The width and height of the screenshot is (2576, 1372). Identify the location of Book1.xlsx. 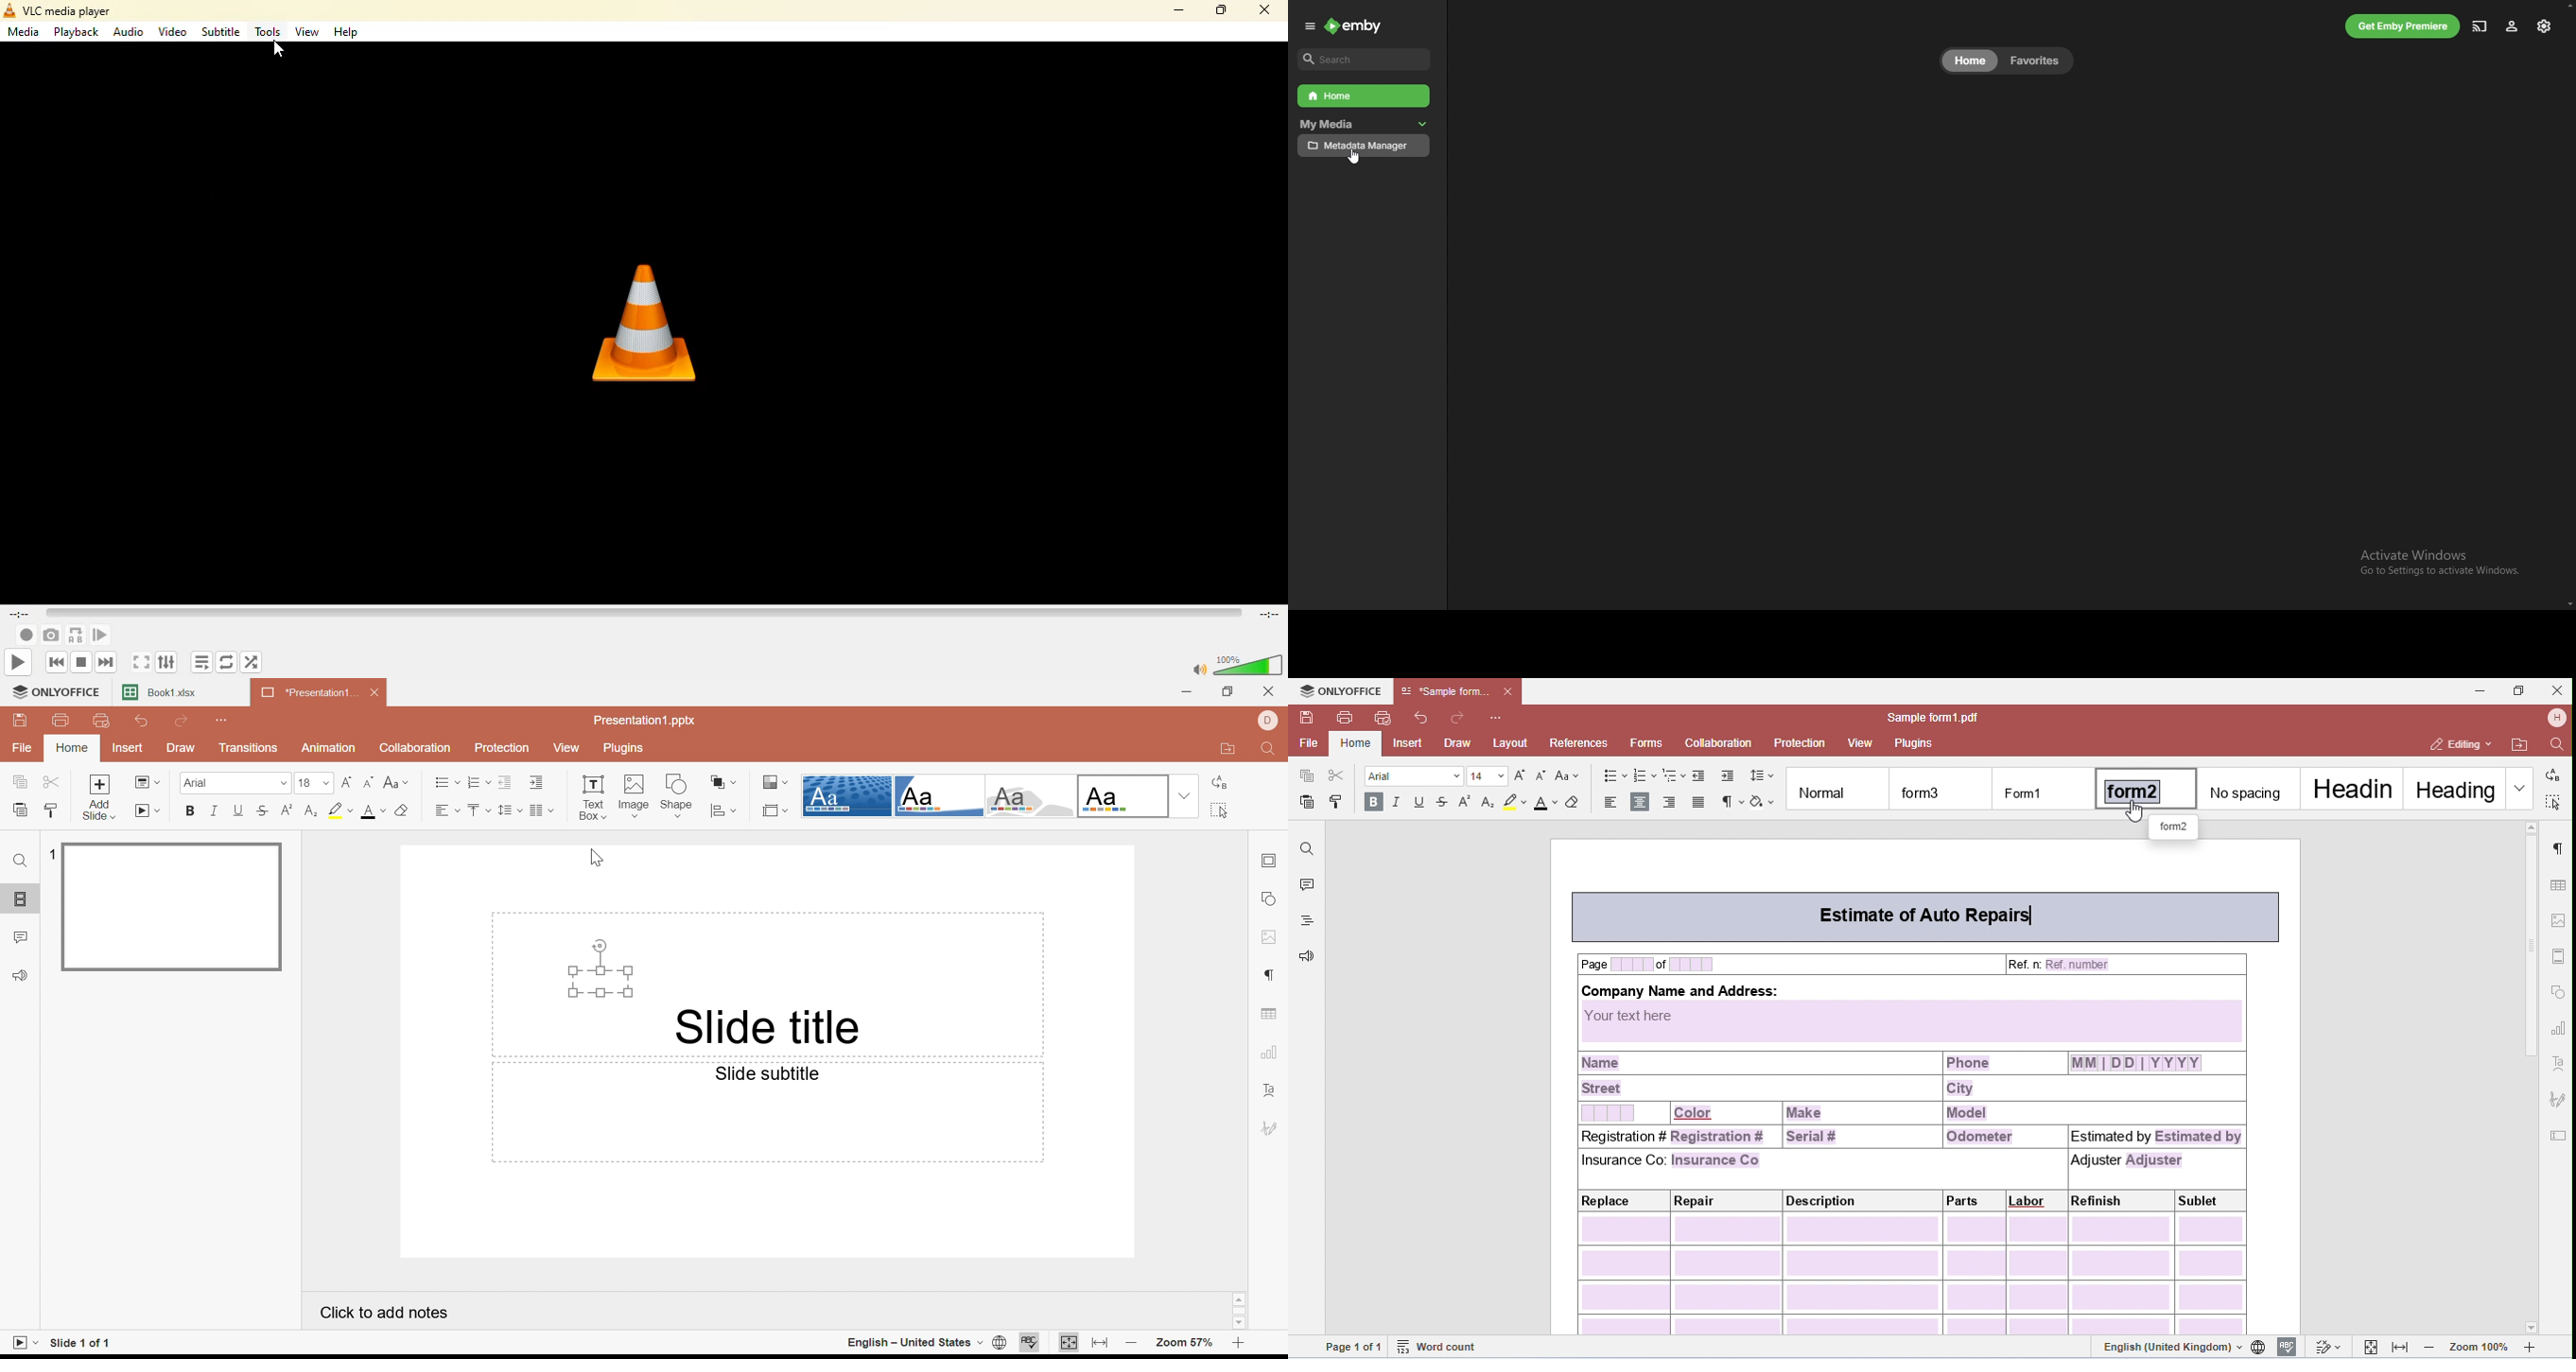
(159, 691).